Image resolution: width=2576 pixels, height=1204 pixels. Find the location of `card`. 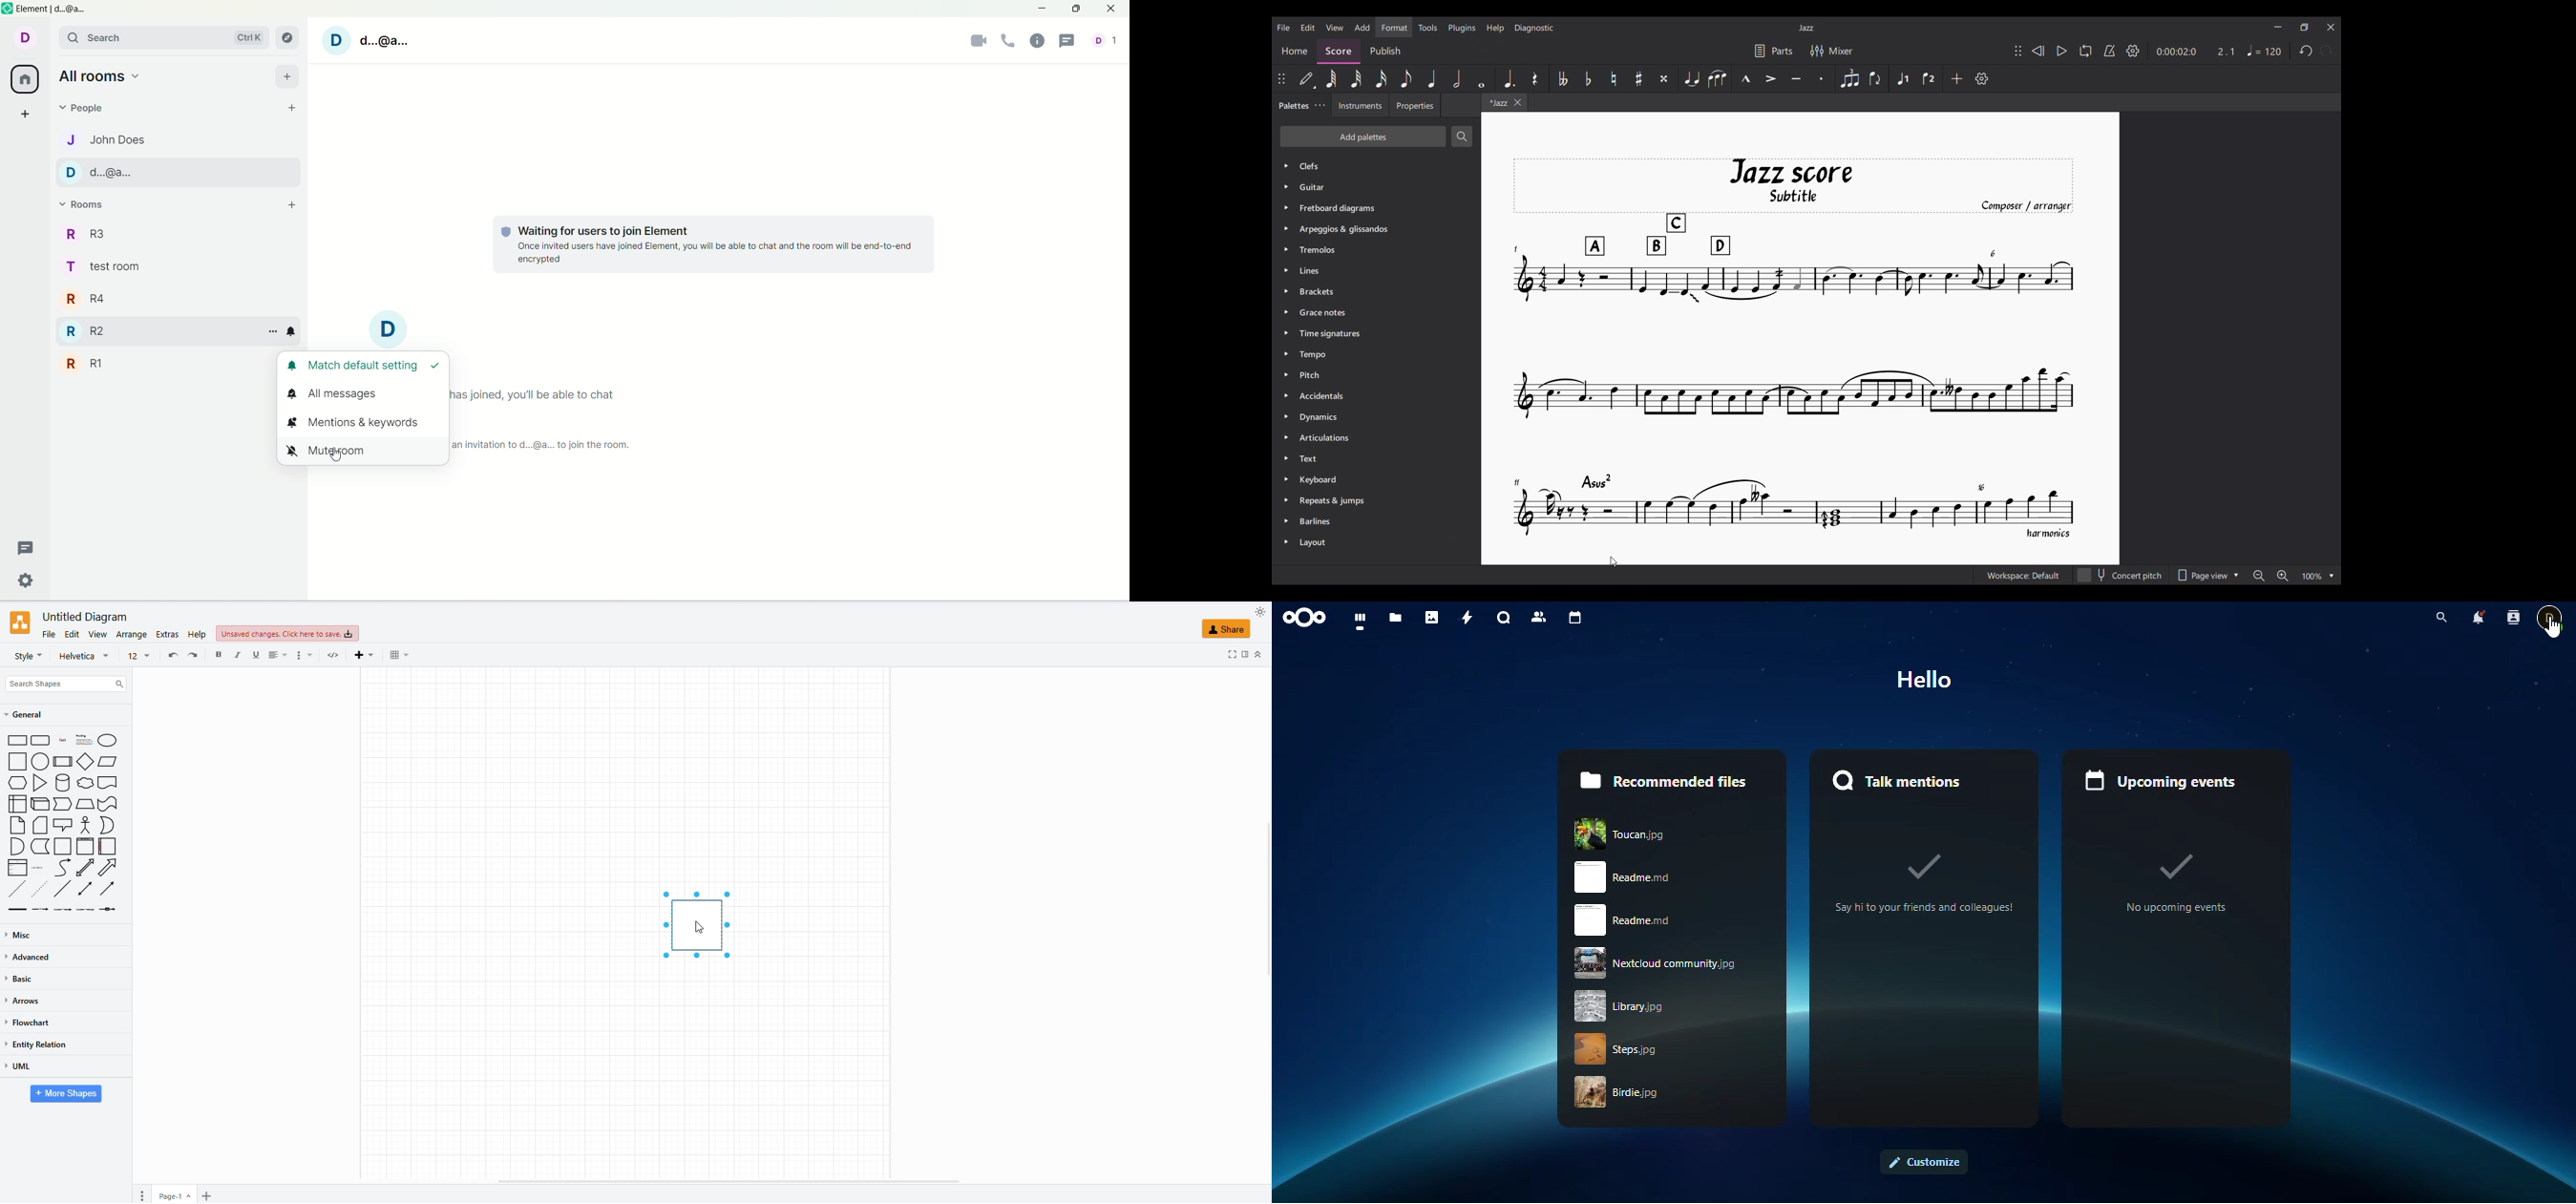

card is located at coordinates (41, 826).